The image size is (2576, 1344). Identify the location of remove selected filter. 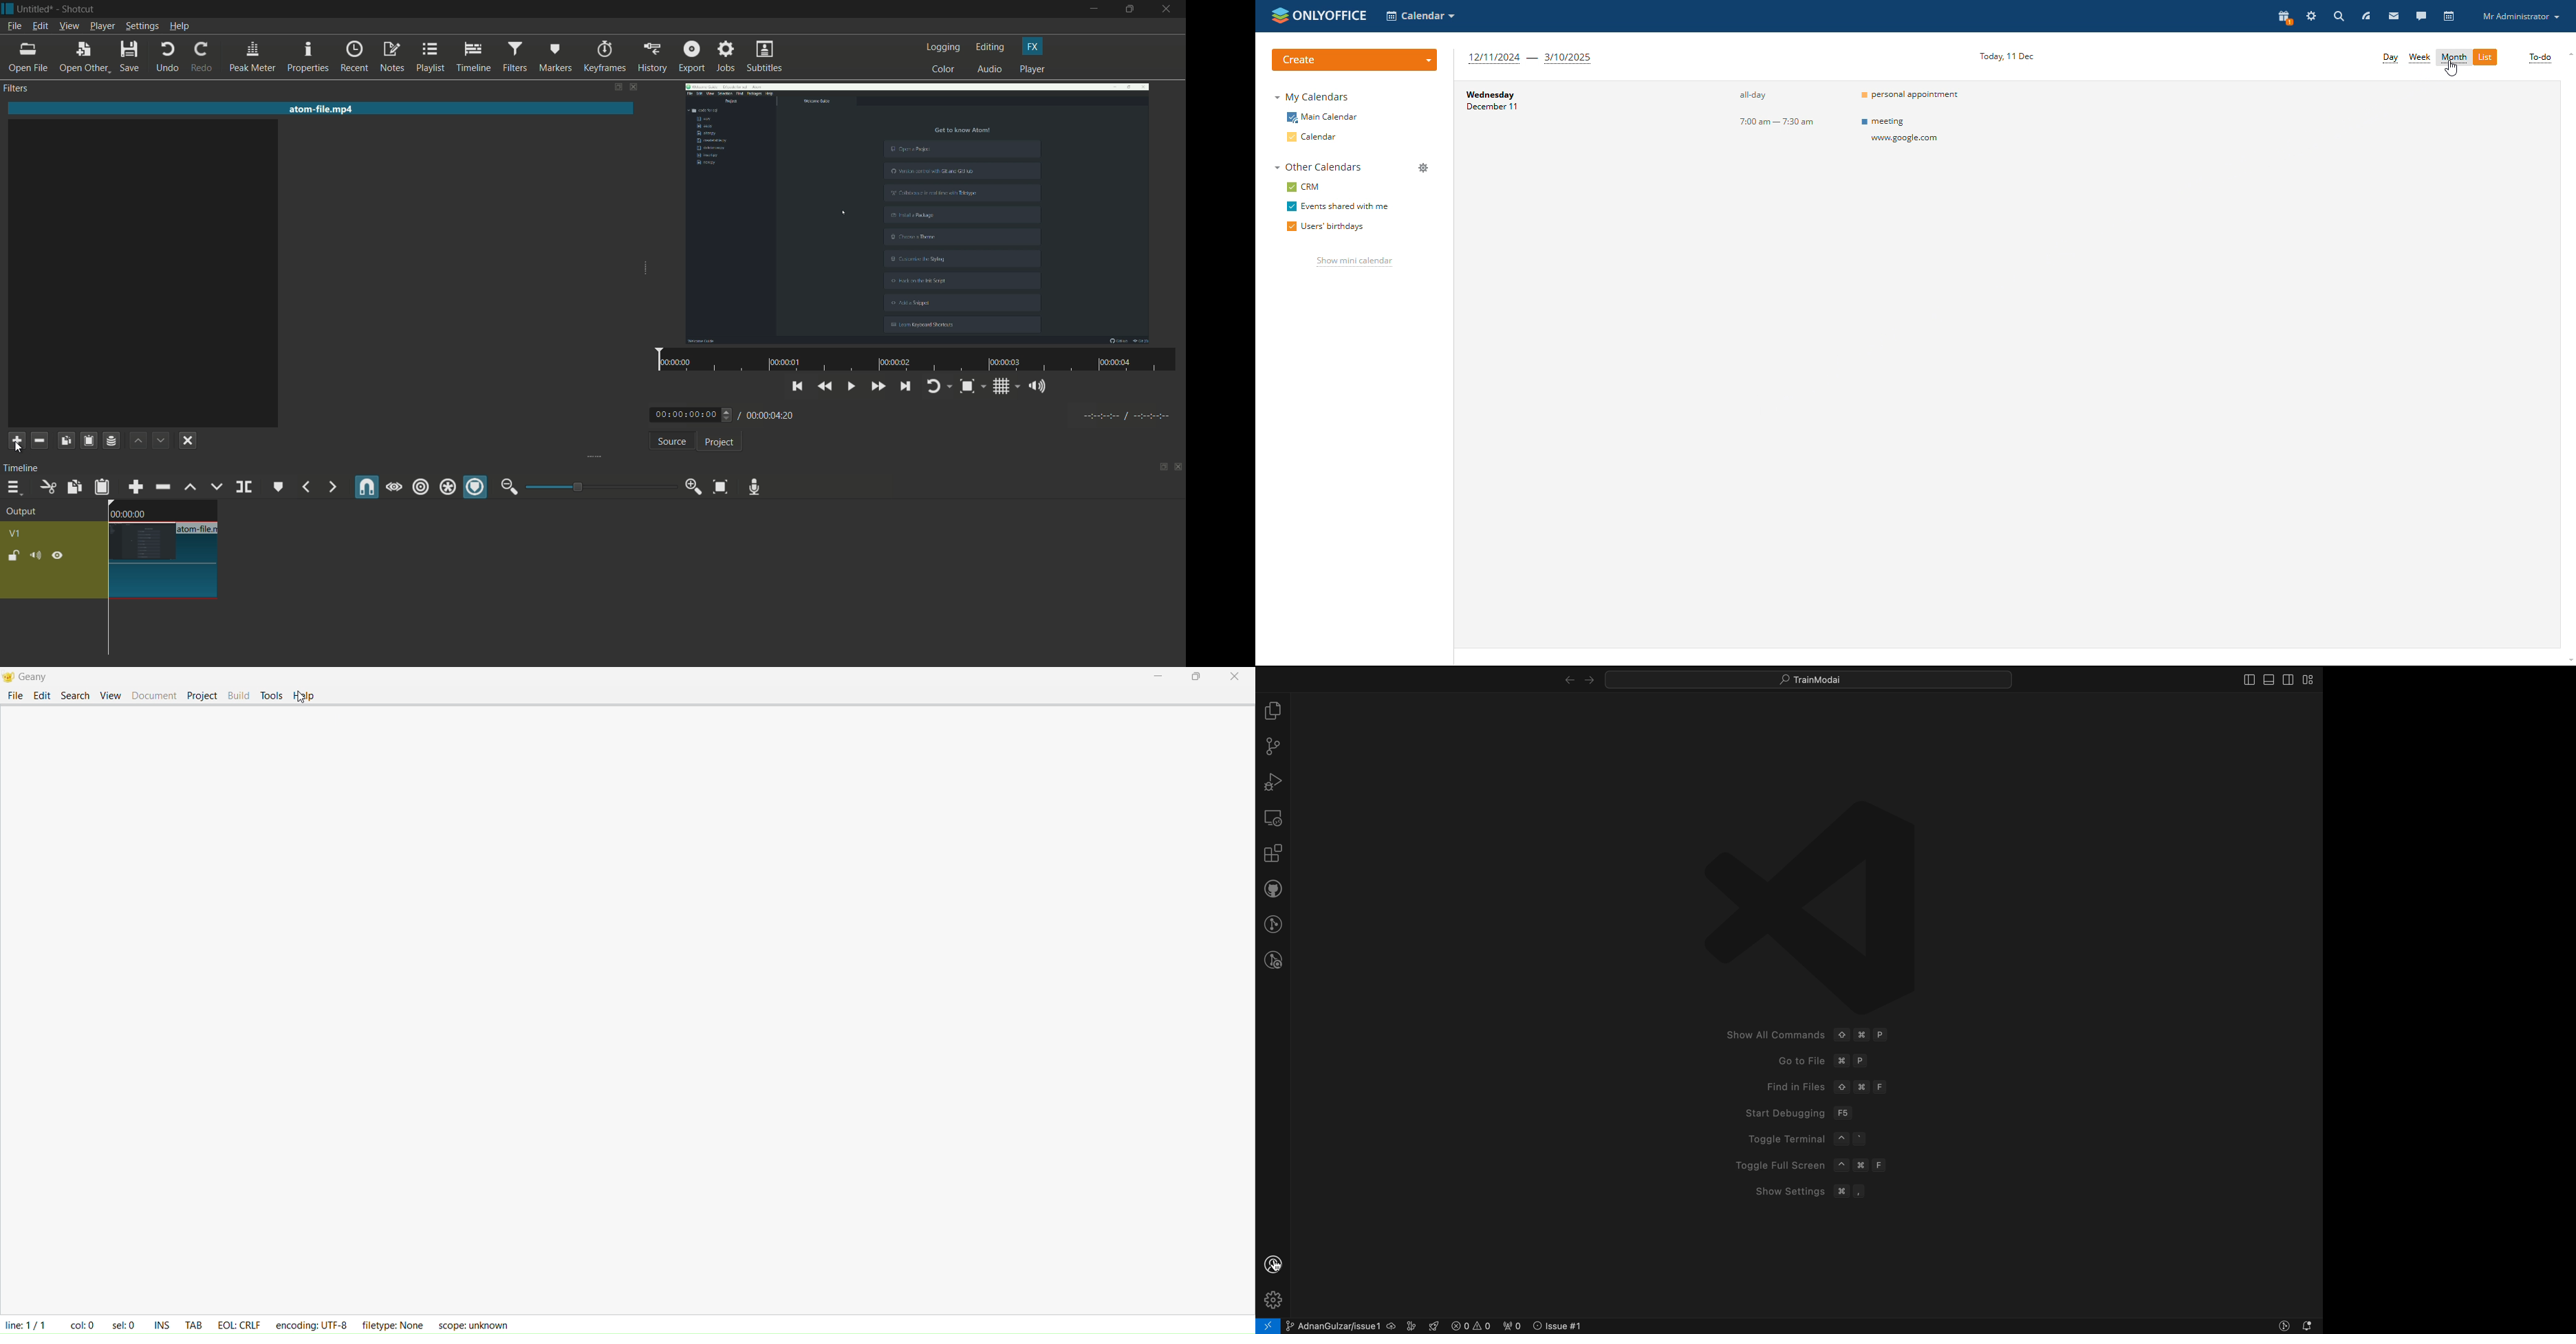
(40, 440).